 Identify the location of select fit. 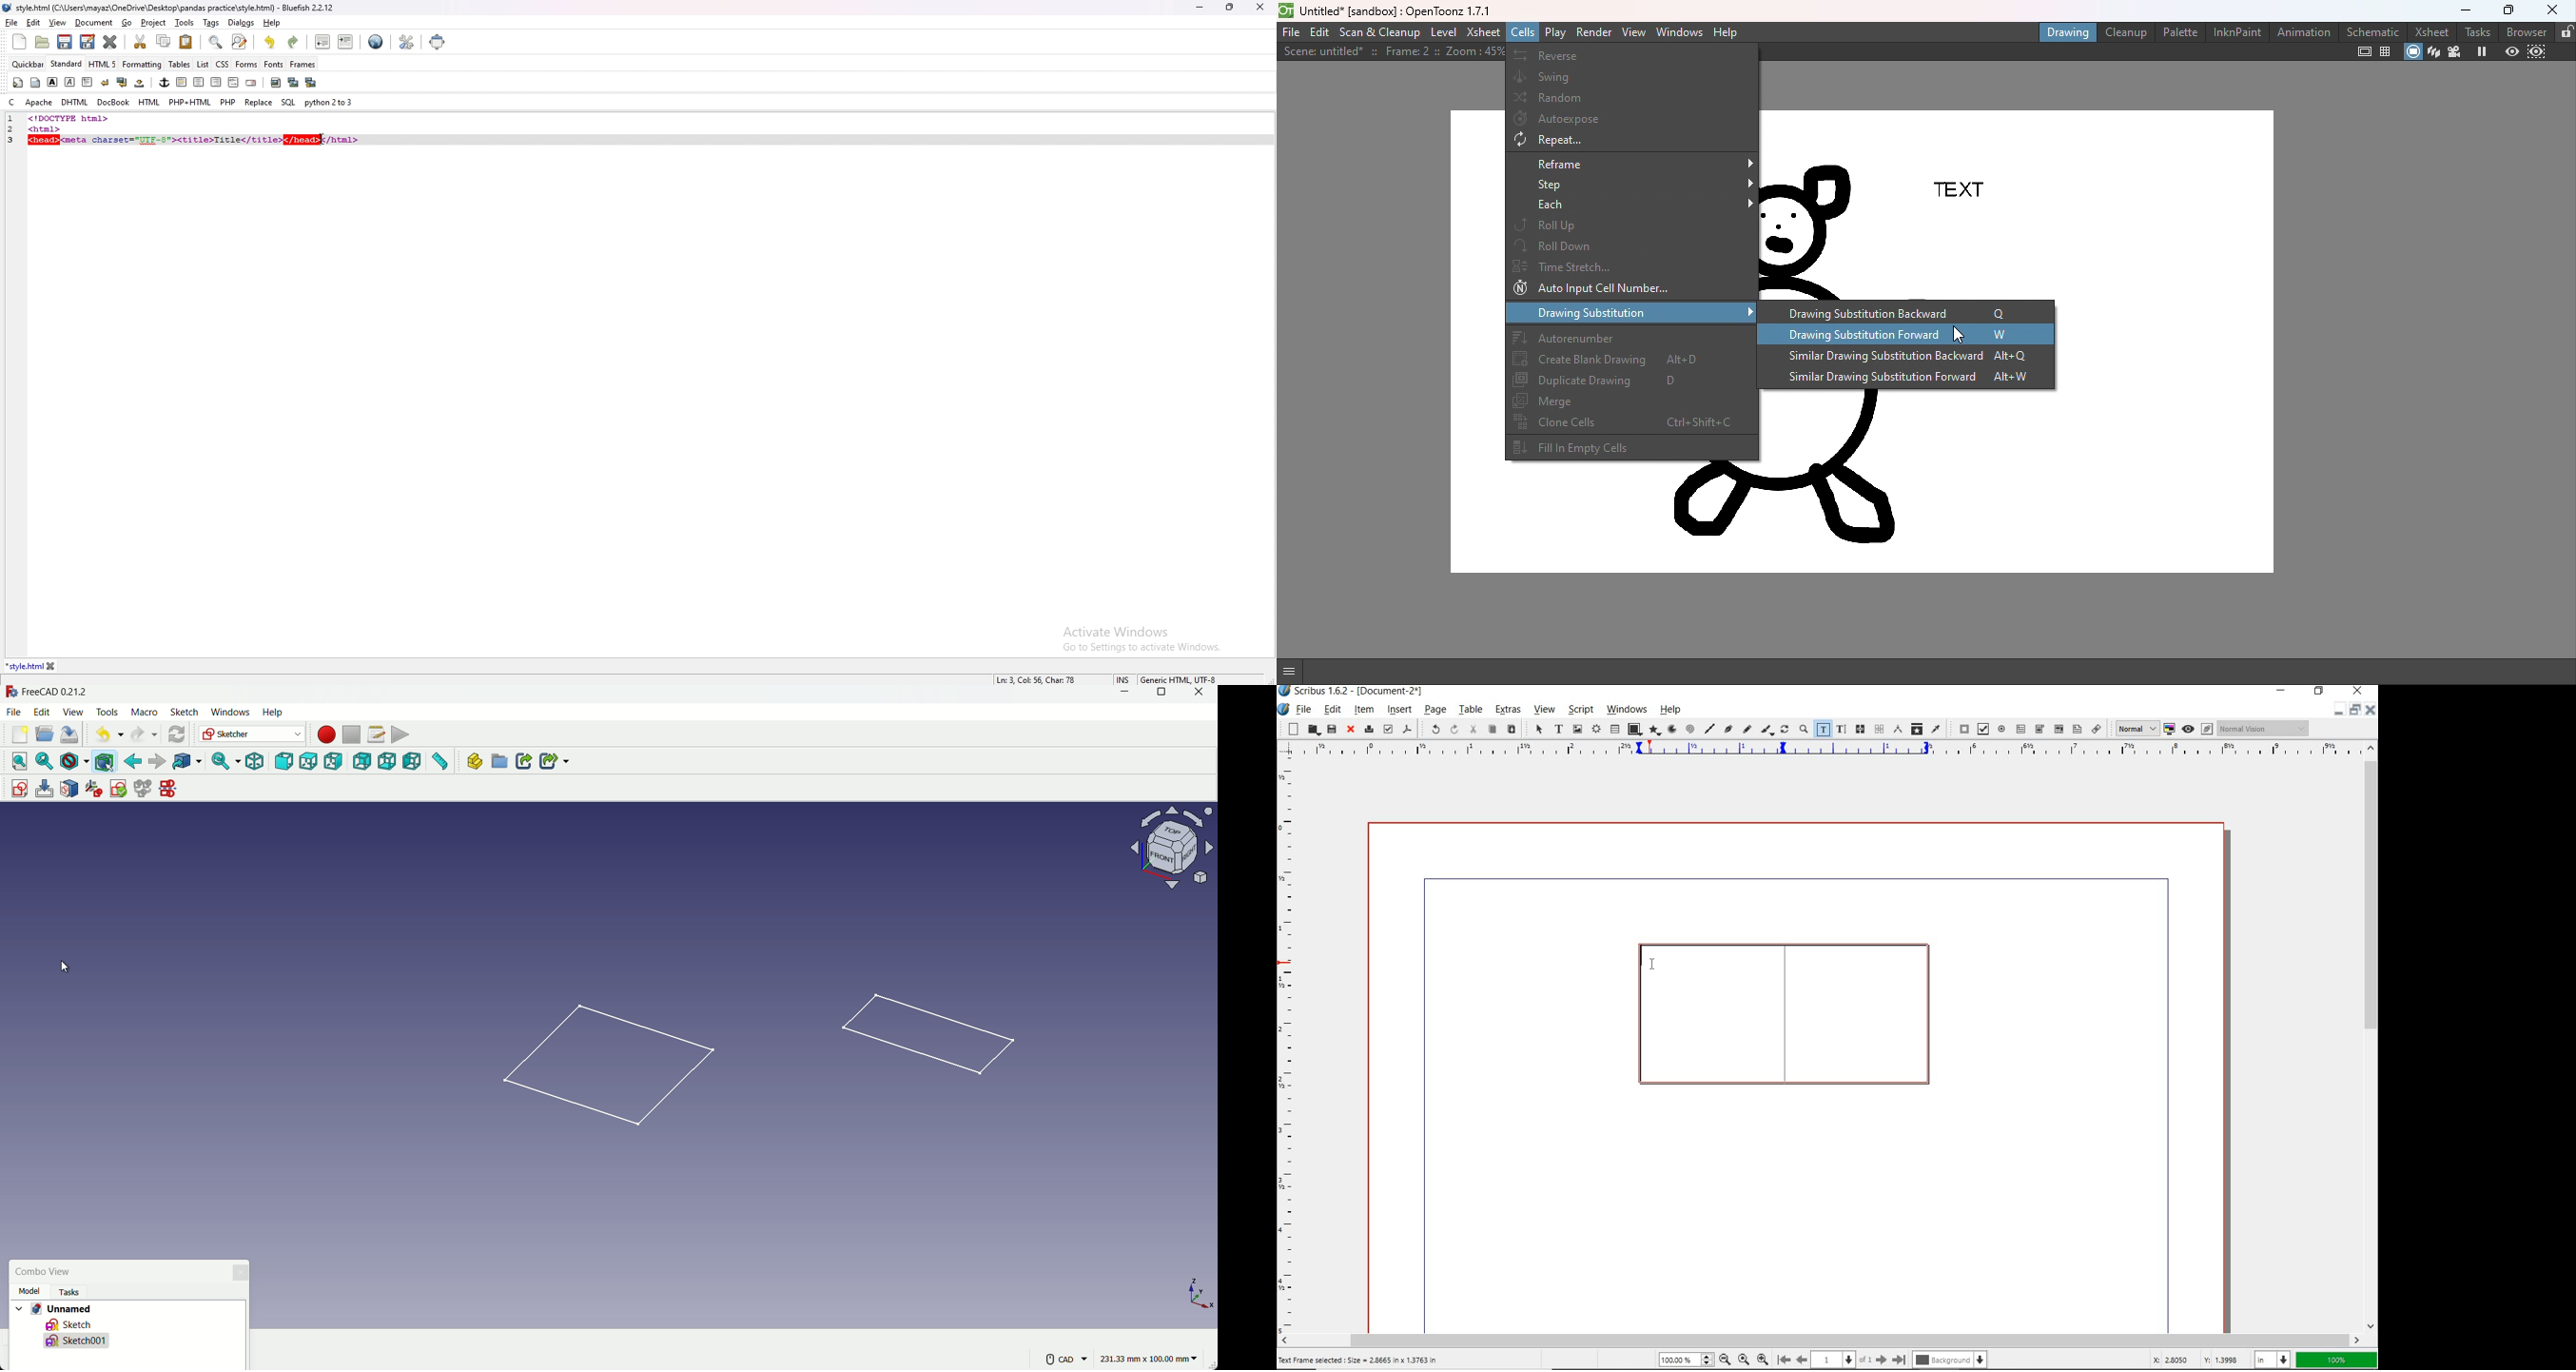
(44, 761).